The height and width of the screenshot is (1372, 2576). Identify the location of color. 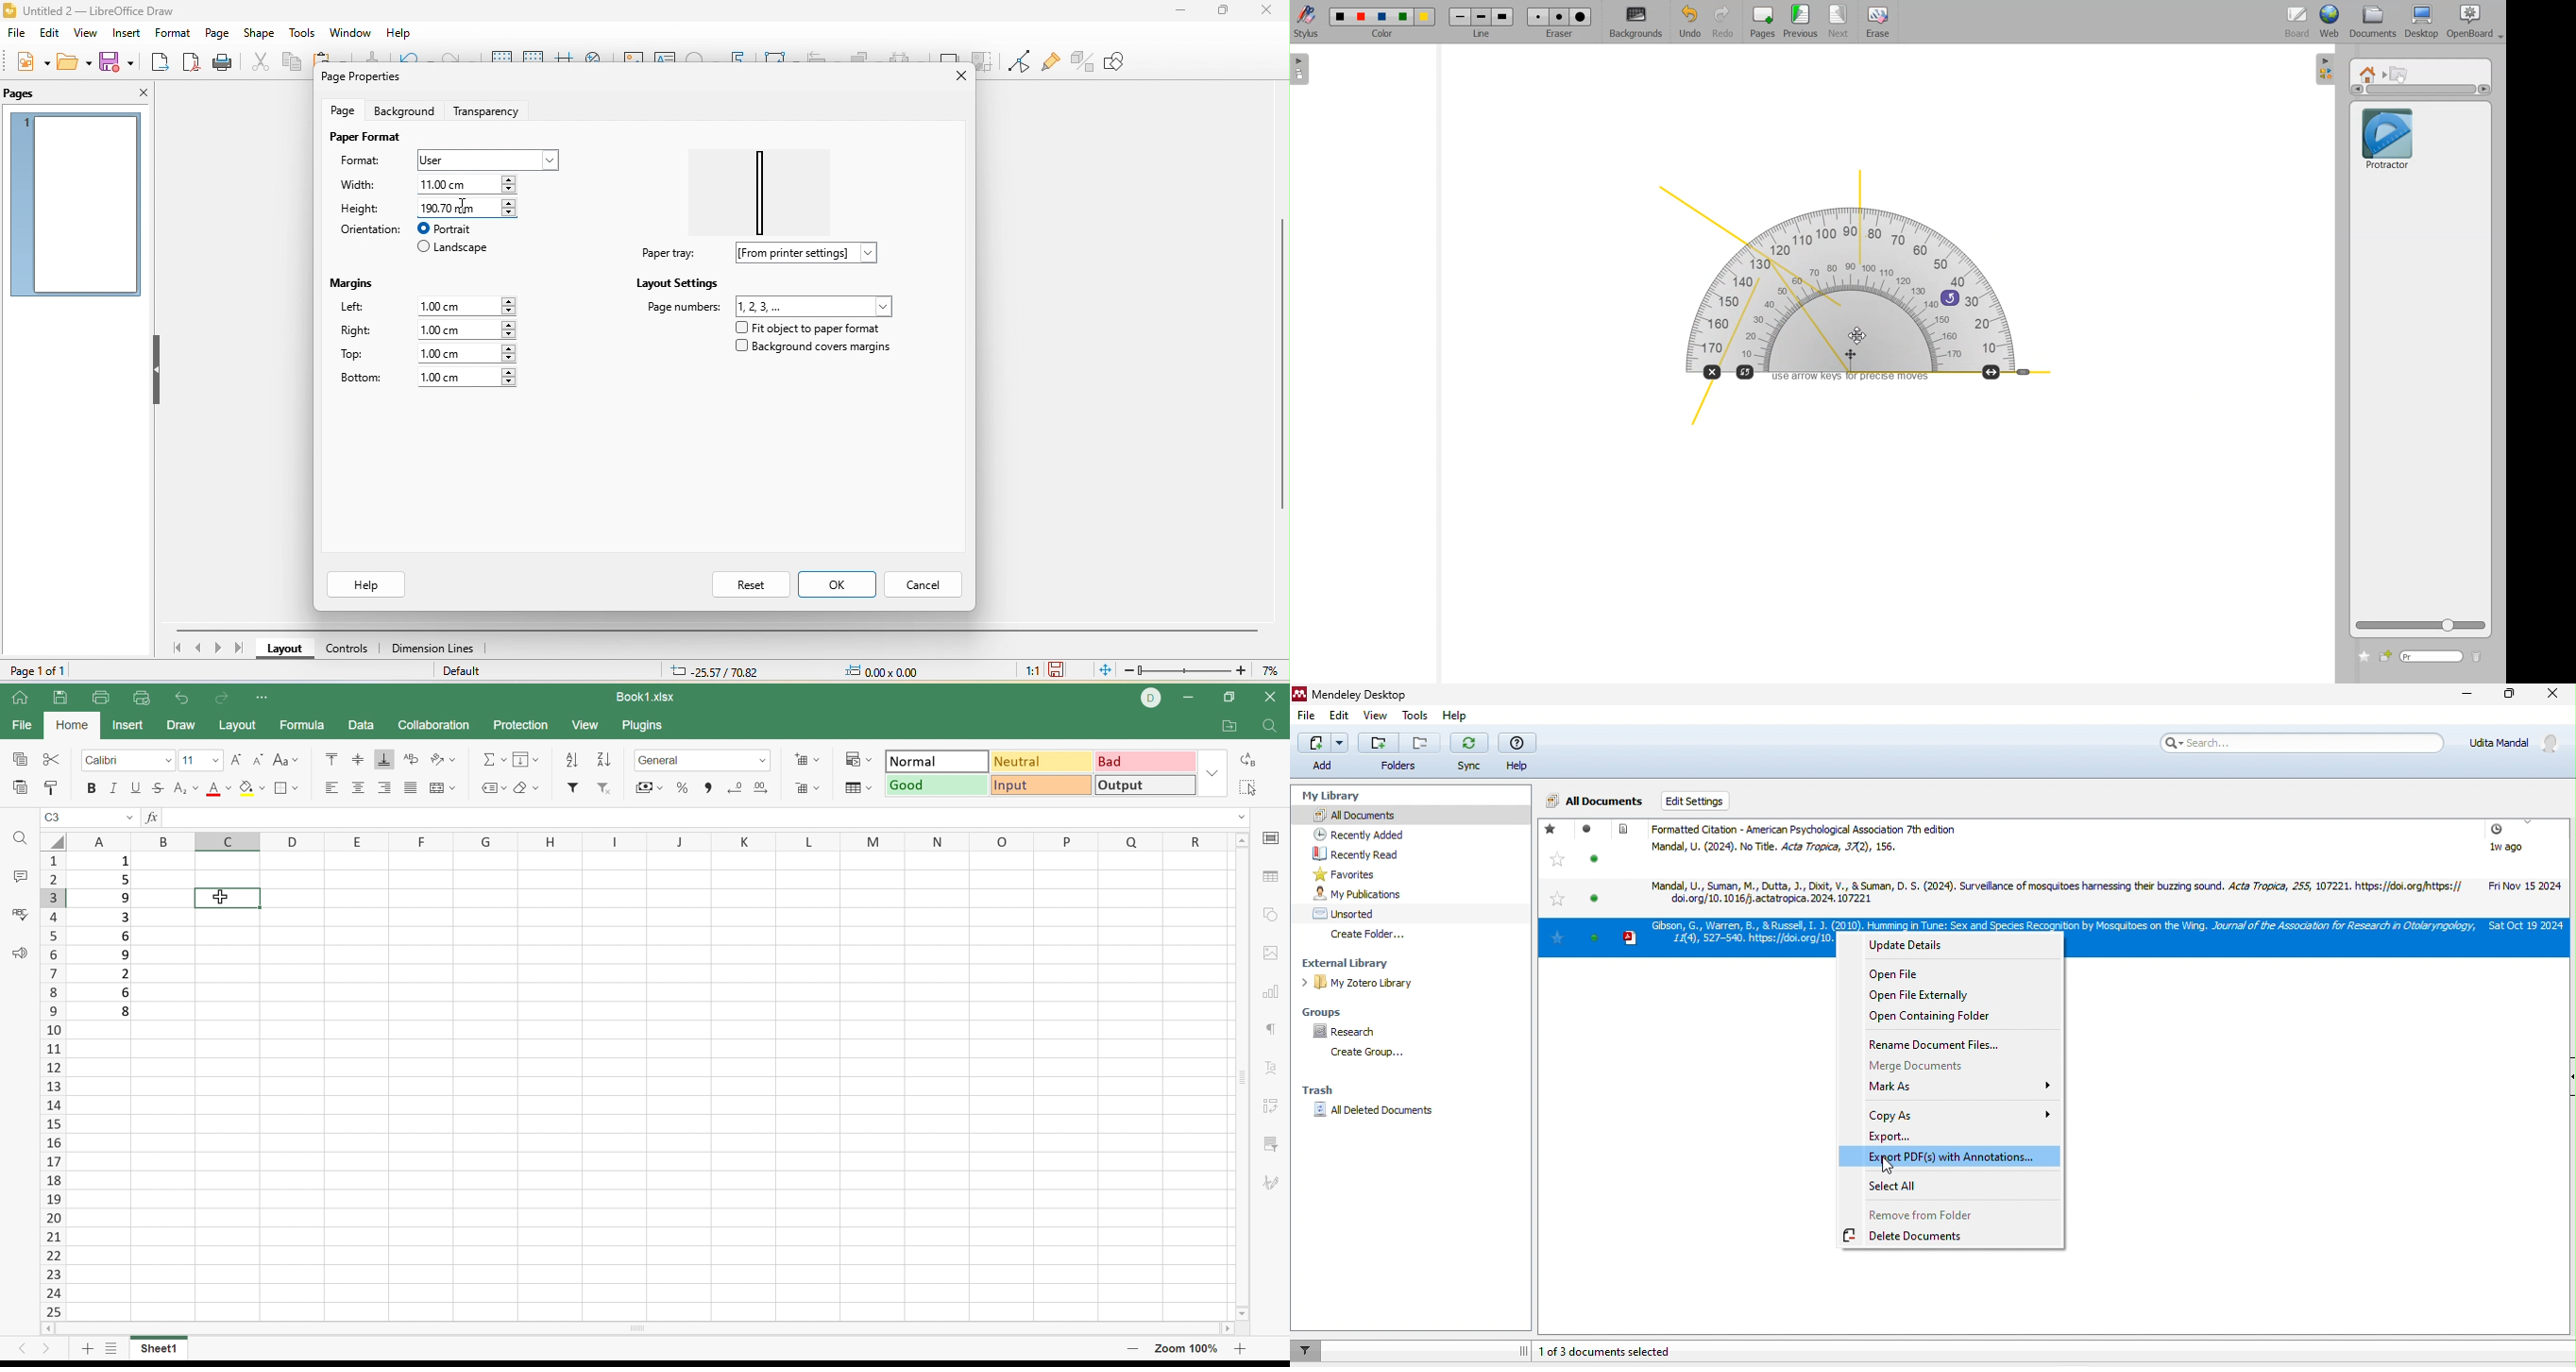
(1384, 36).